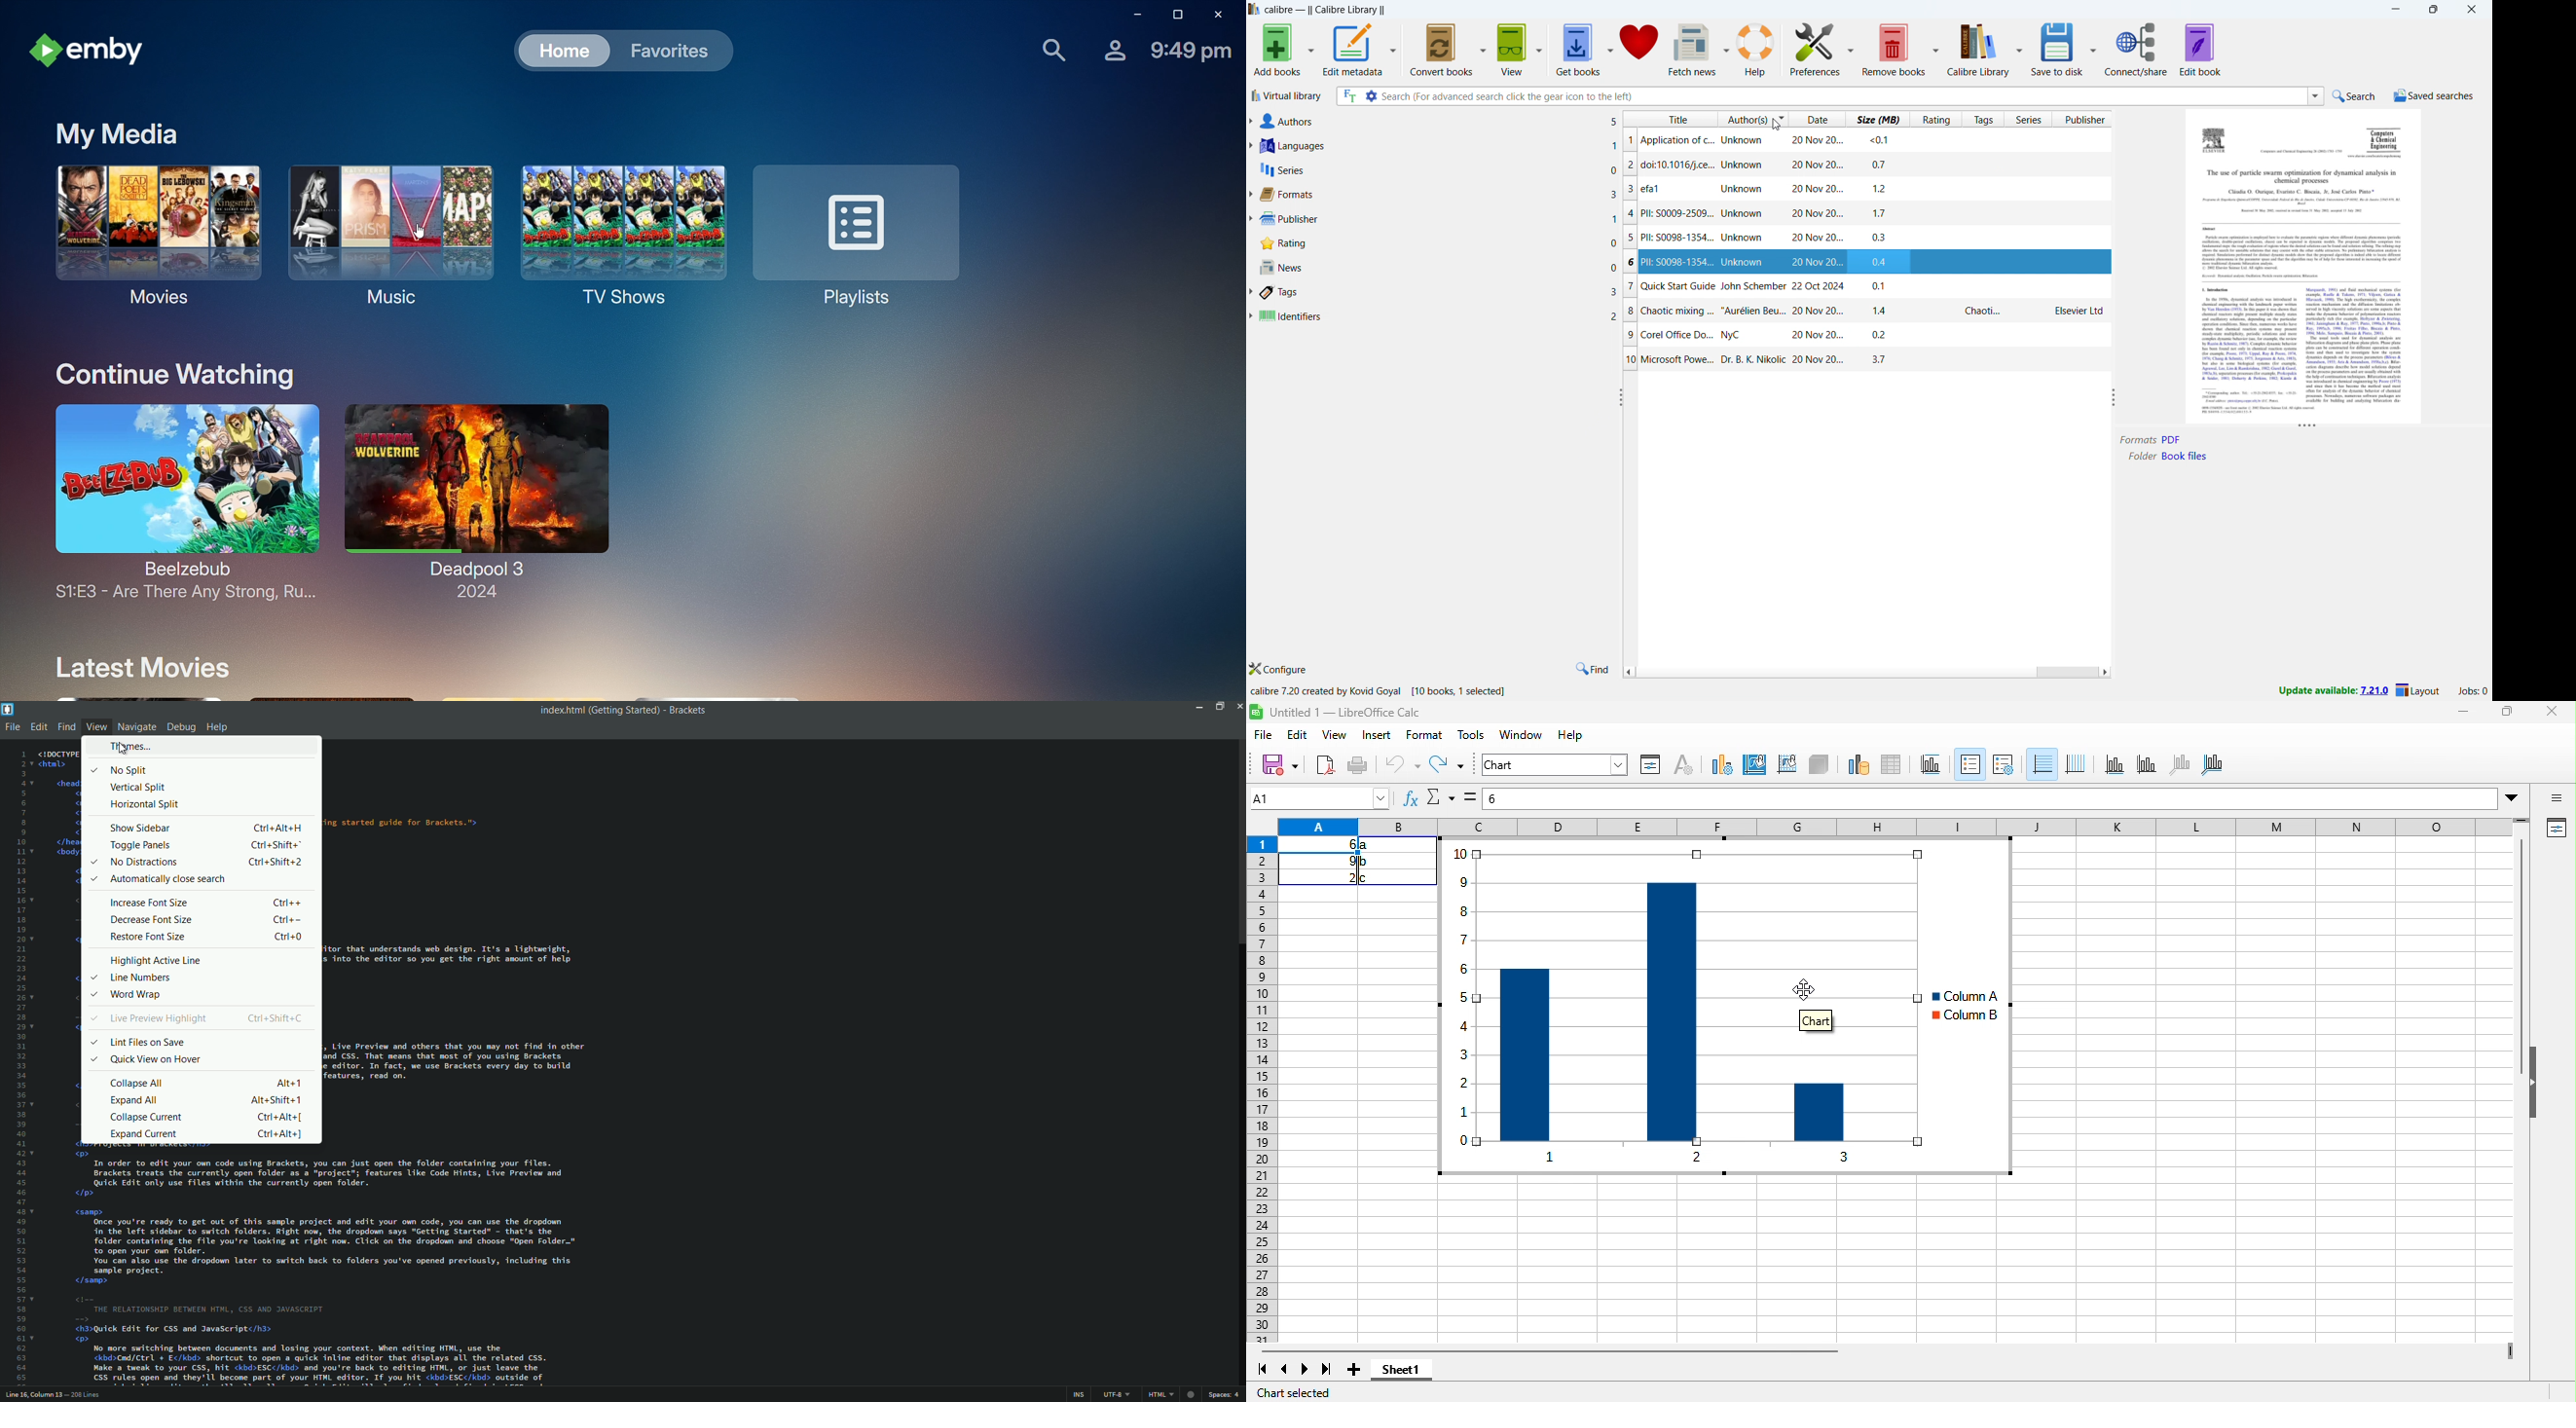  Describe the element at coordinates (1629, 239) in the screenshot. I see `5` at that location.